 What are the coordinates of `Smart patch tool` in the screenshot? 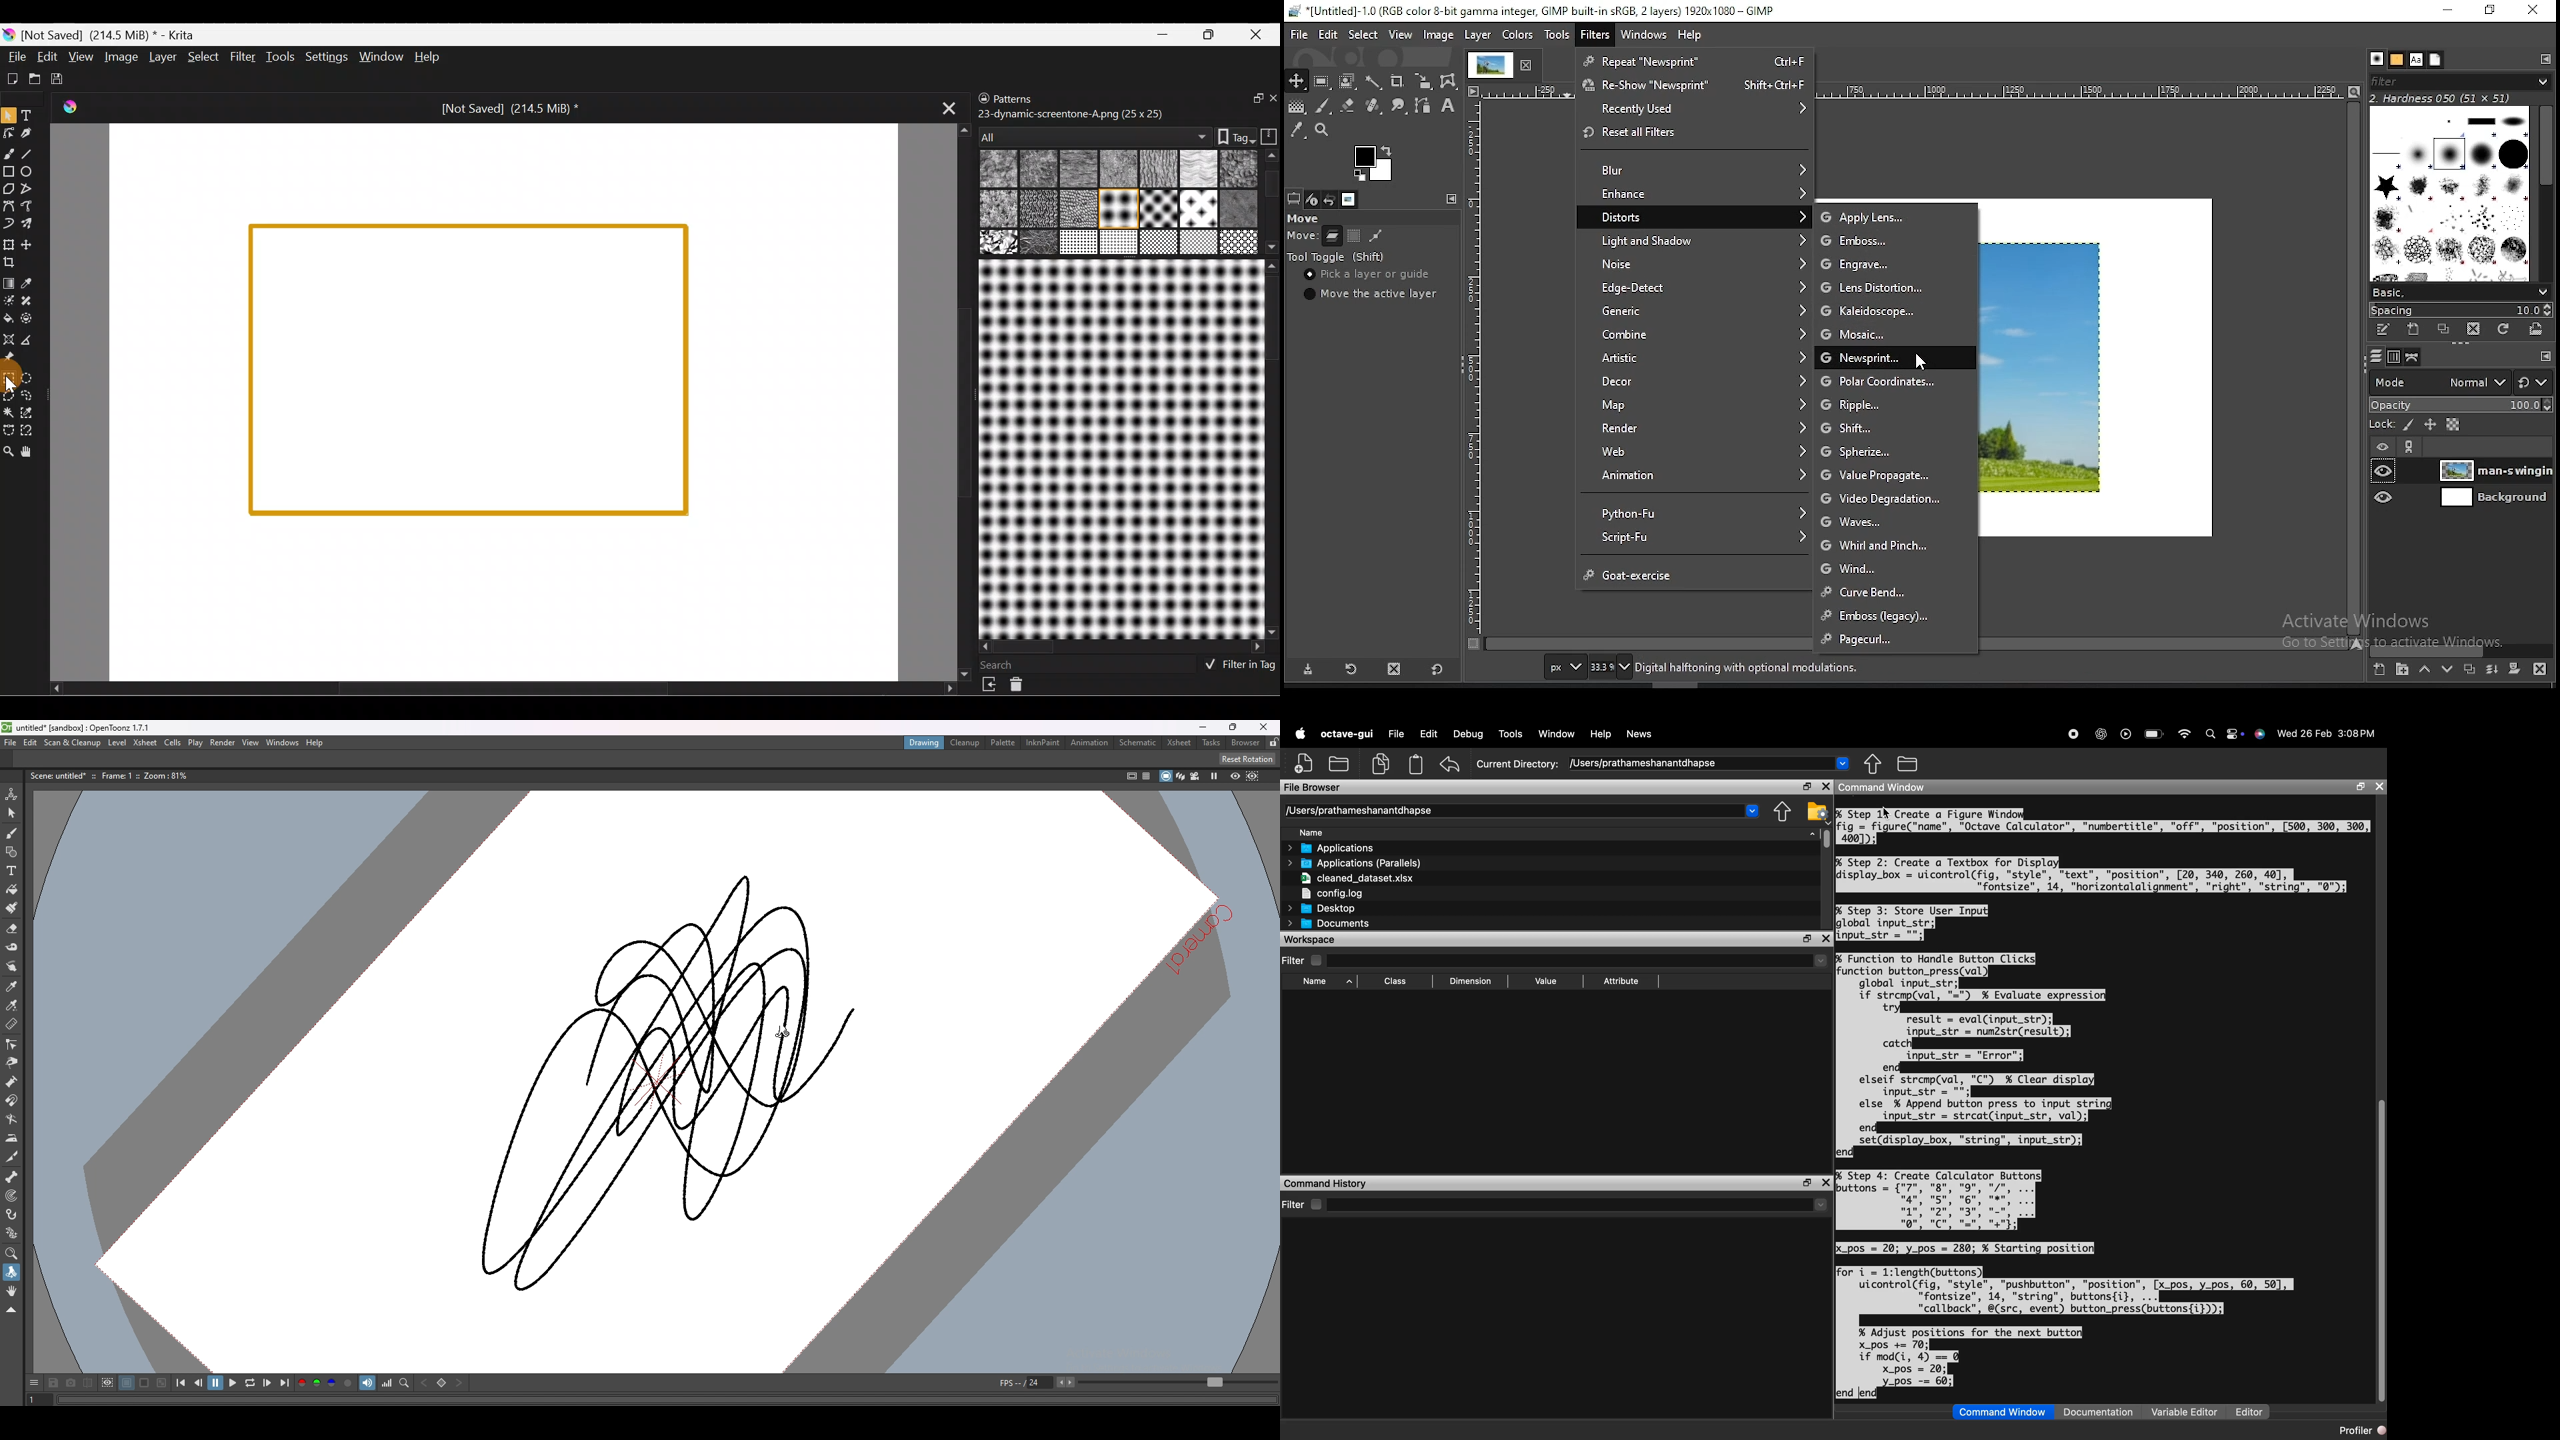 It's located at (35, 303).